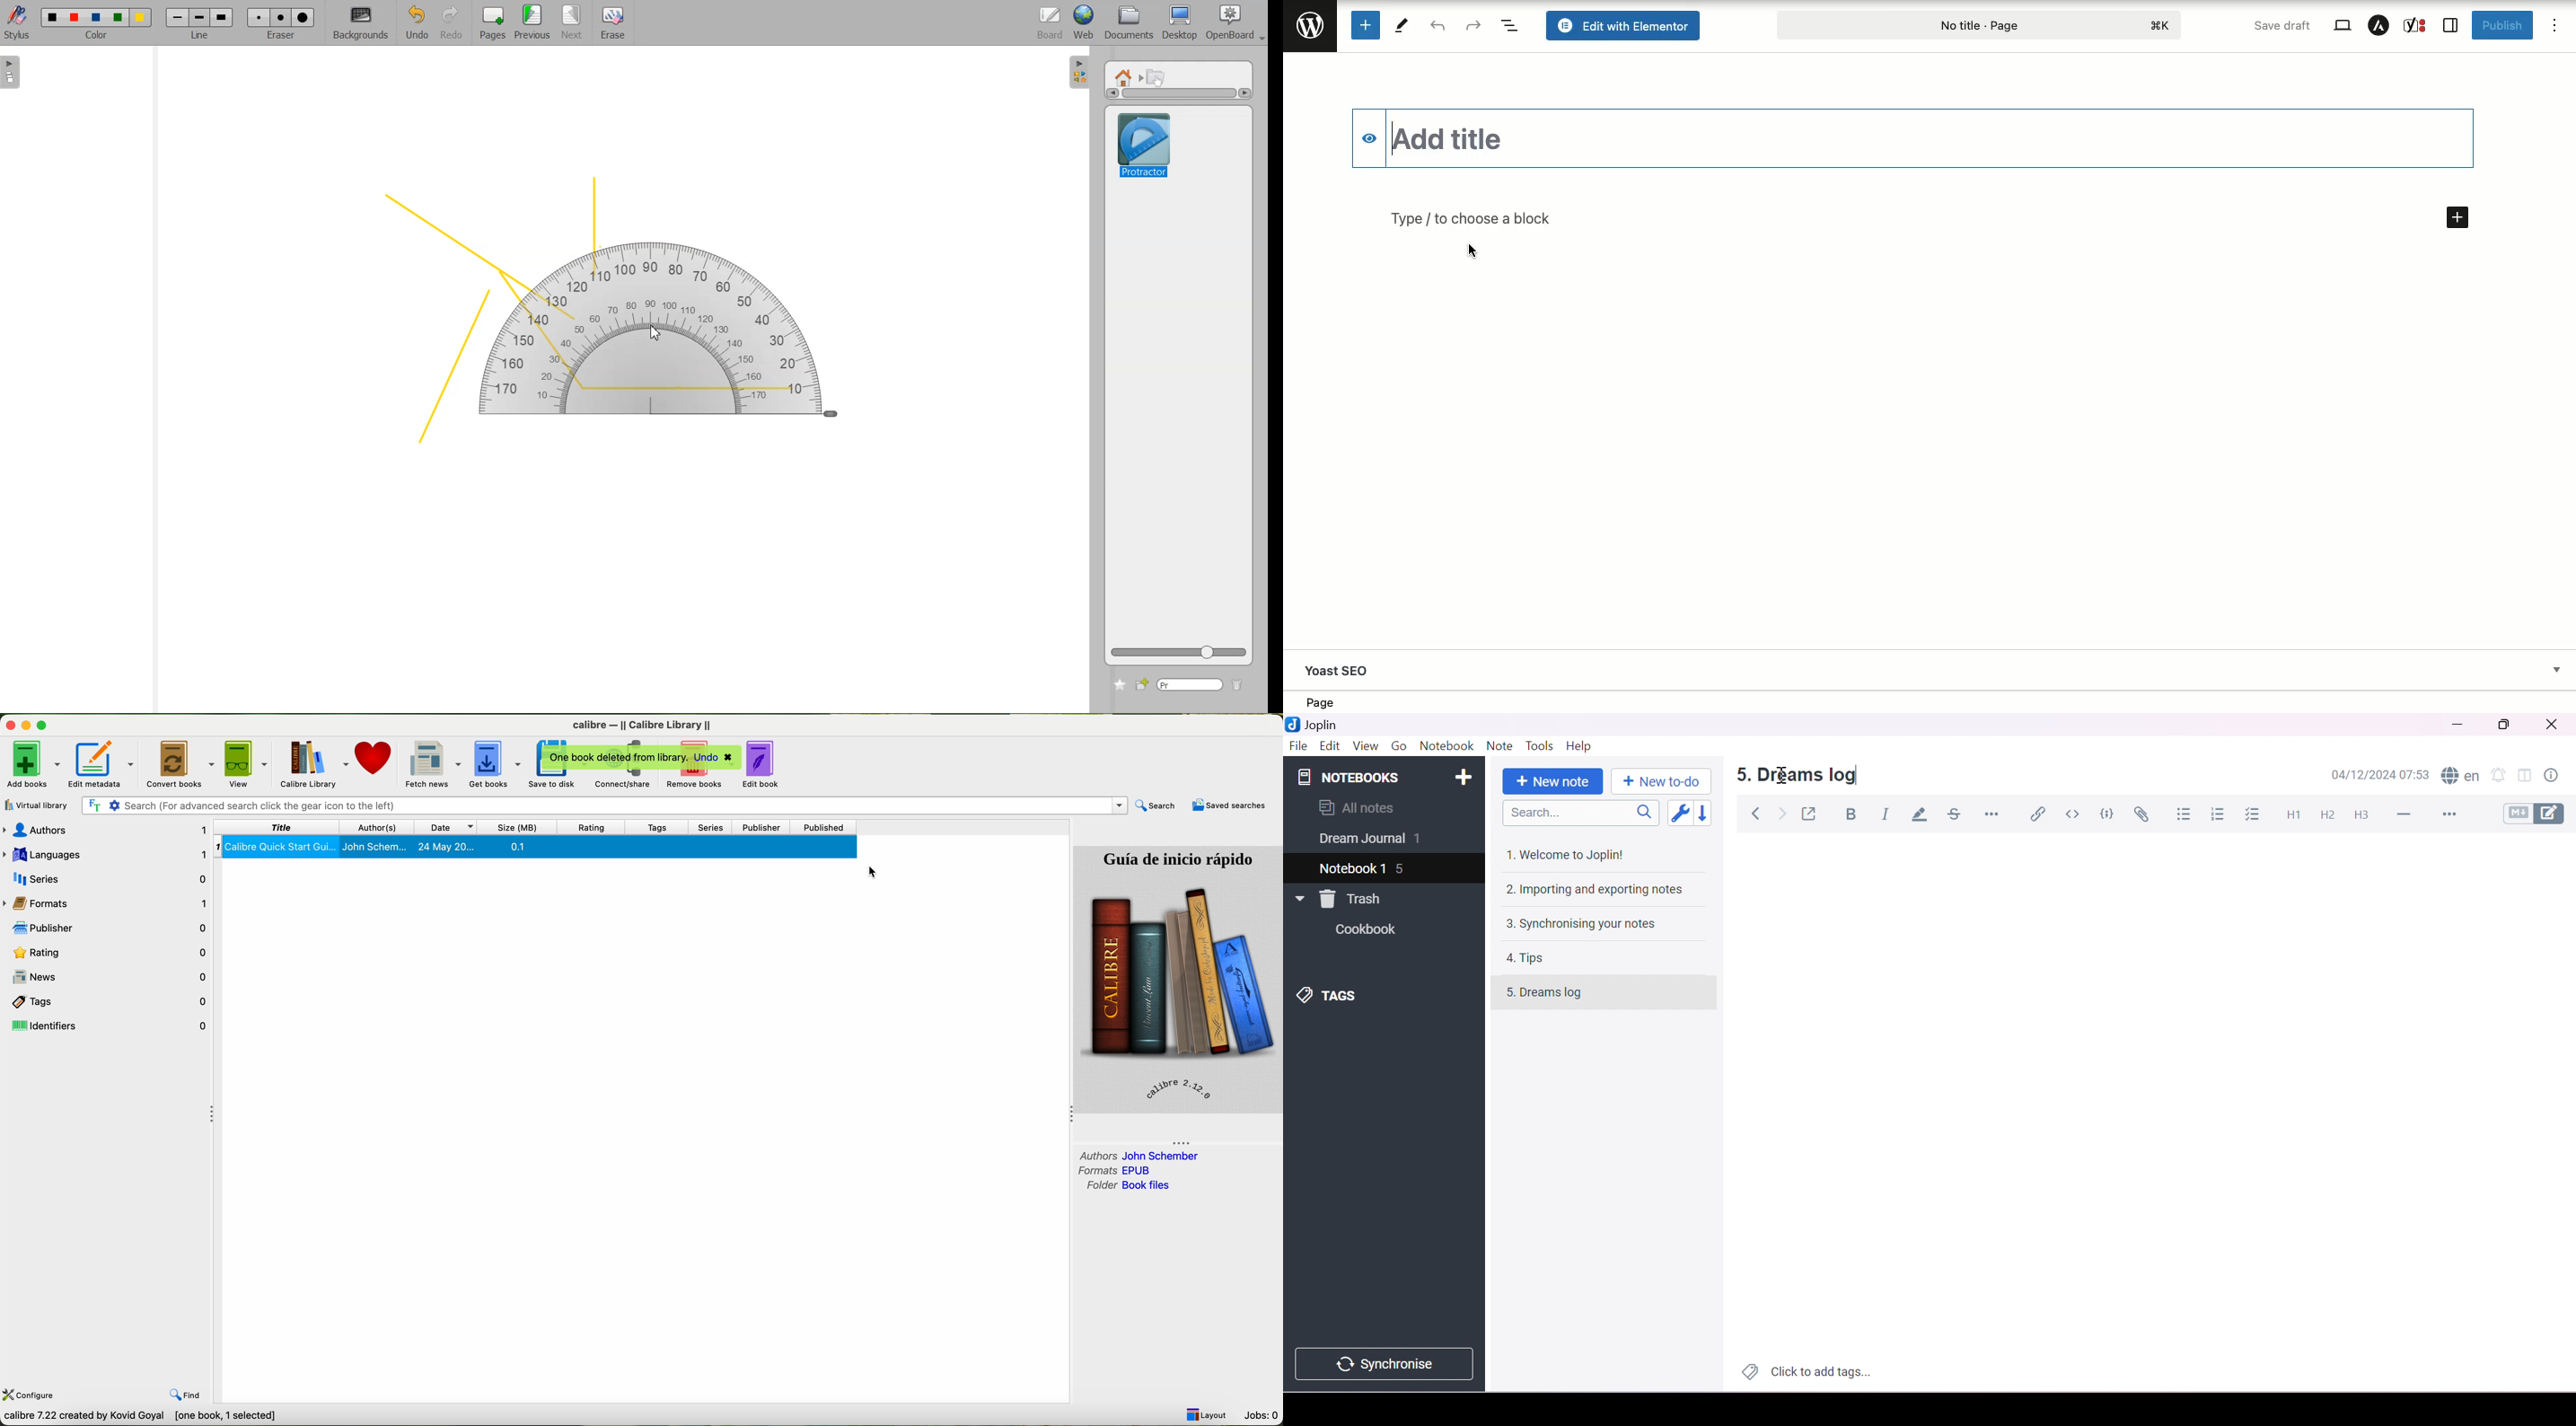 Image resolution: width=2576 pixels, height=1428 pixels. What do you see at coordinates (1957, 815) in the screenshot?
I see `Strikethrough` at bounding box center [1957, 815].